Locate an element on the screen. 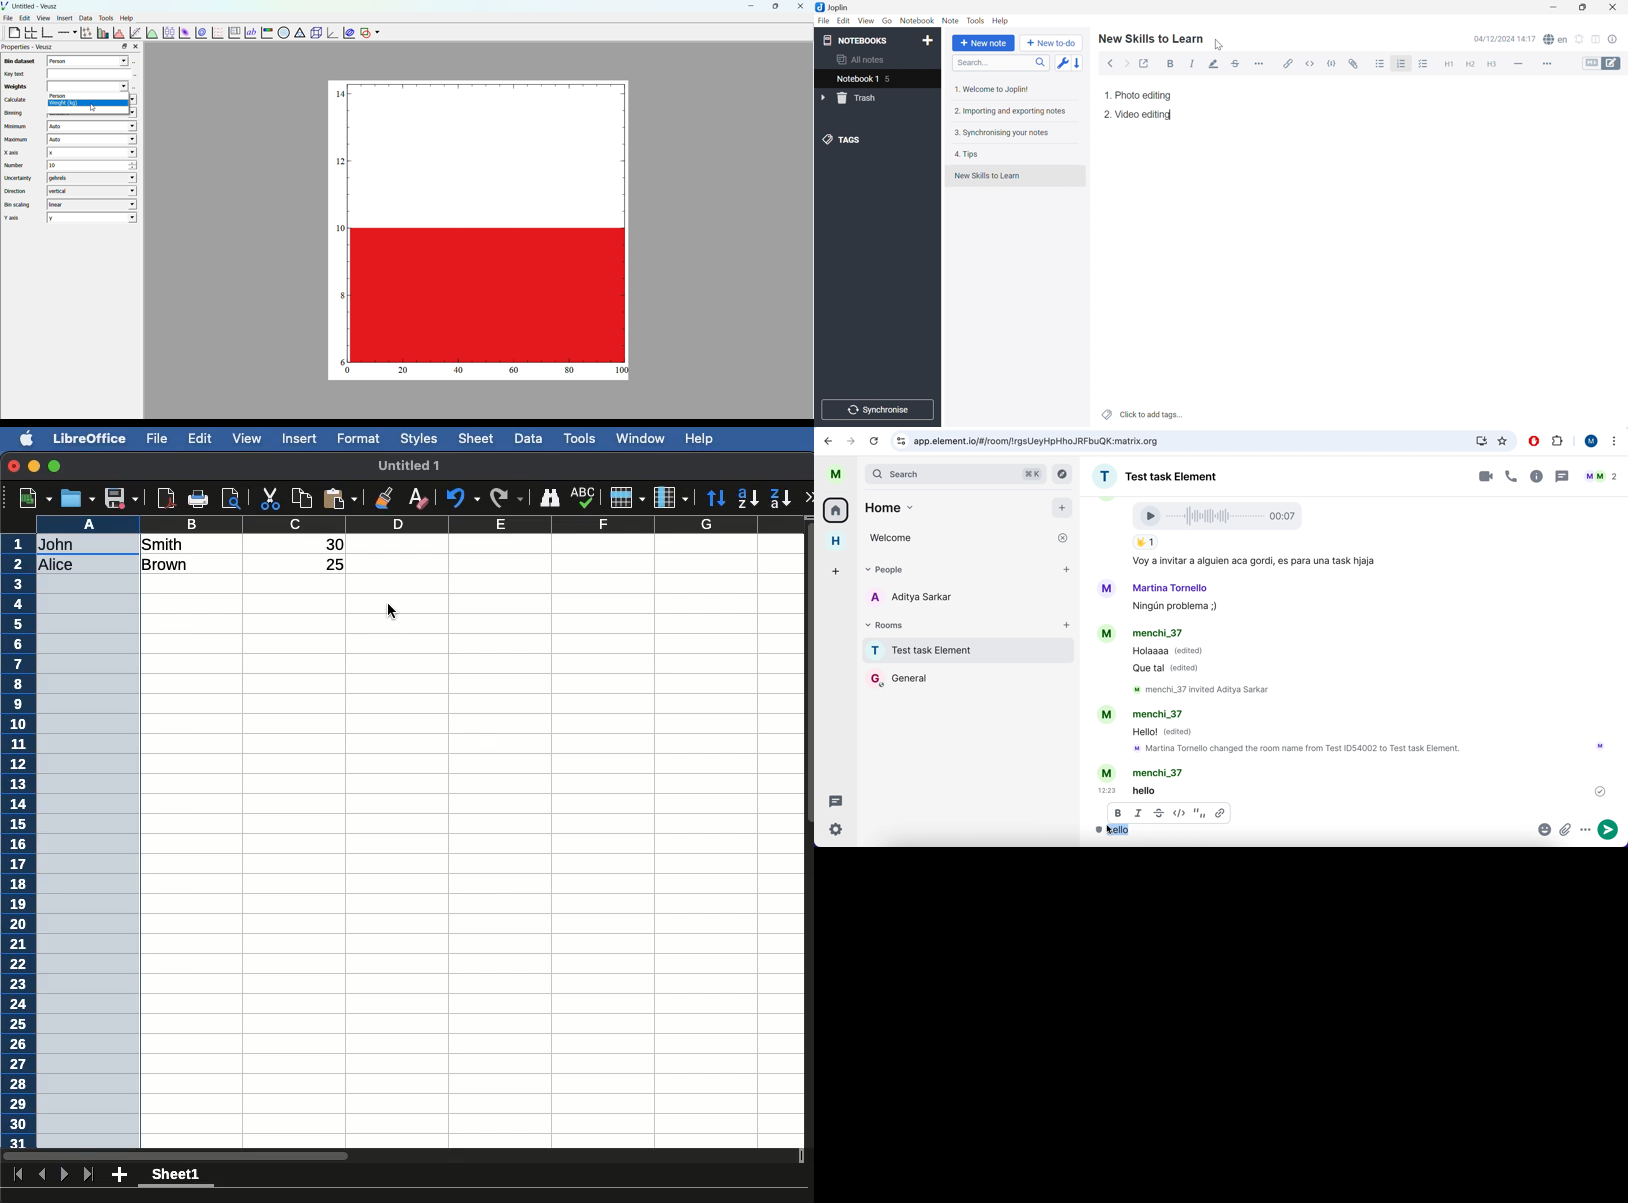 The image size is (1652, 1204). New note is located at coordinates (984, 43).